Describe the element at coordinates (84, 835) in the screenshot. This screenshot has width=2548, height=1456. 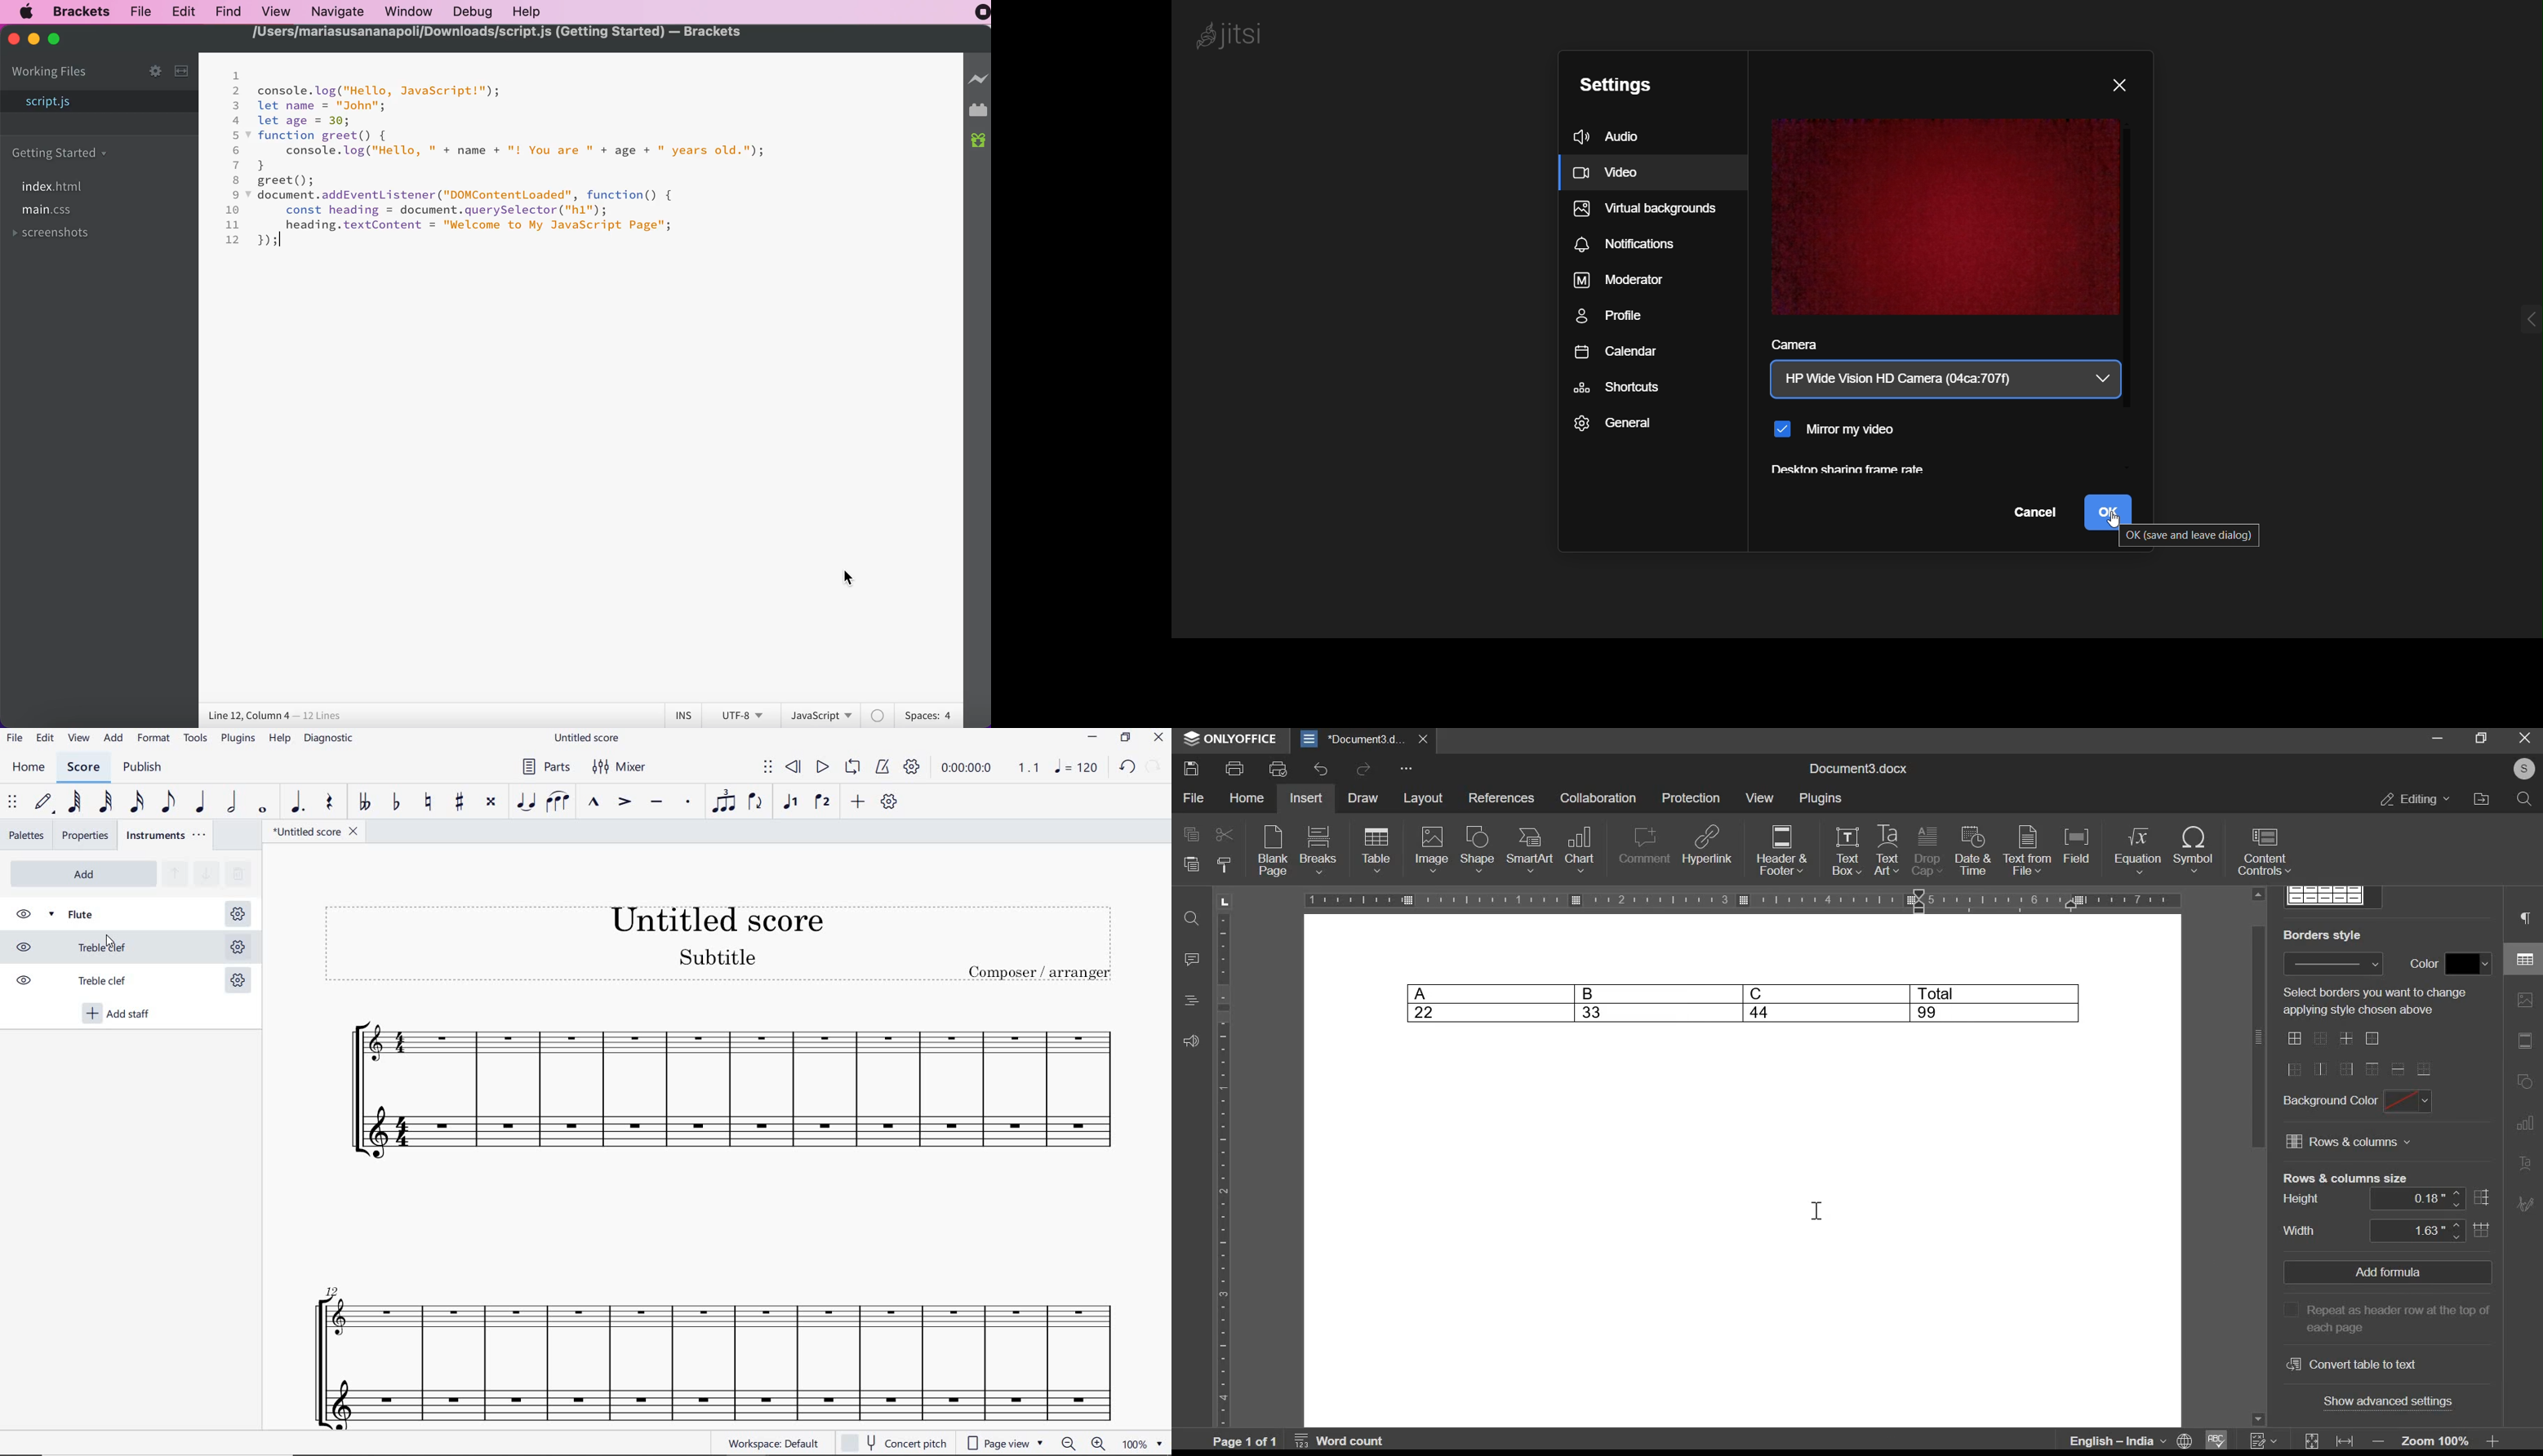
I see `properties` at that location.